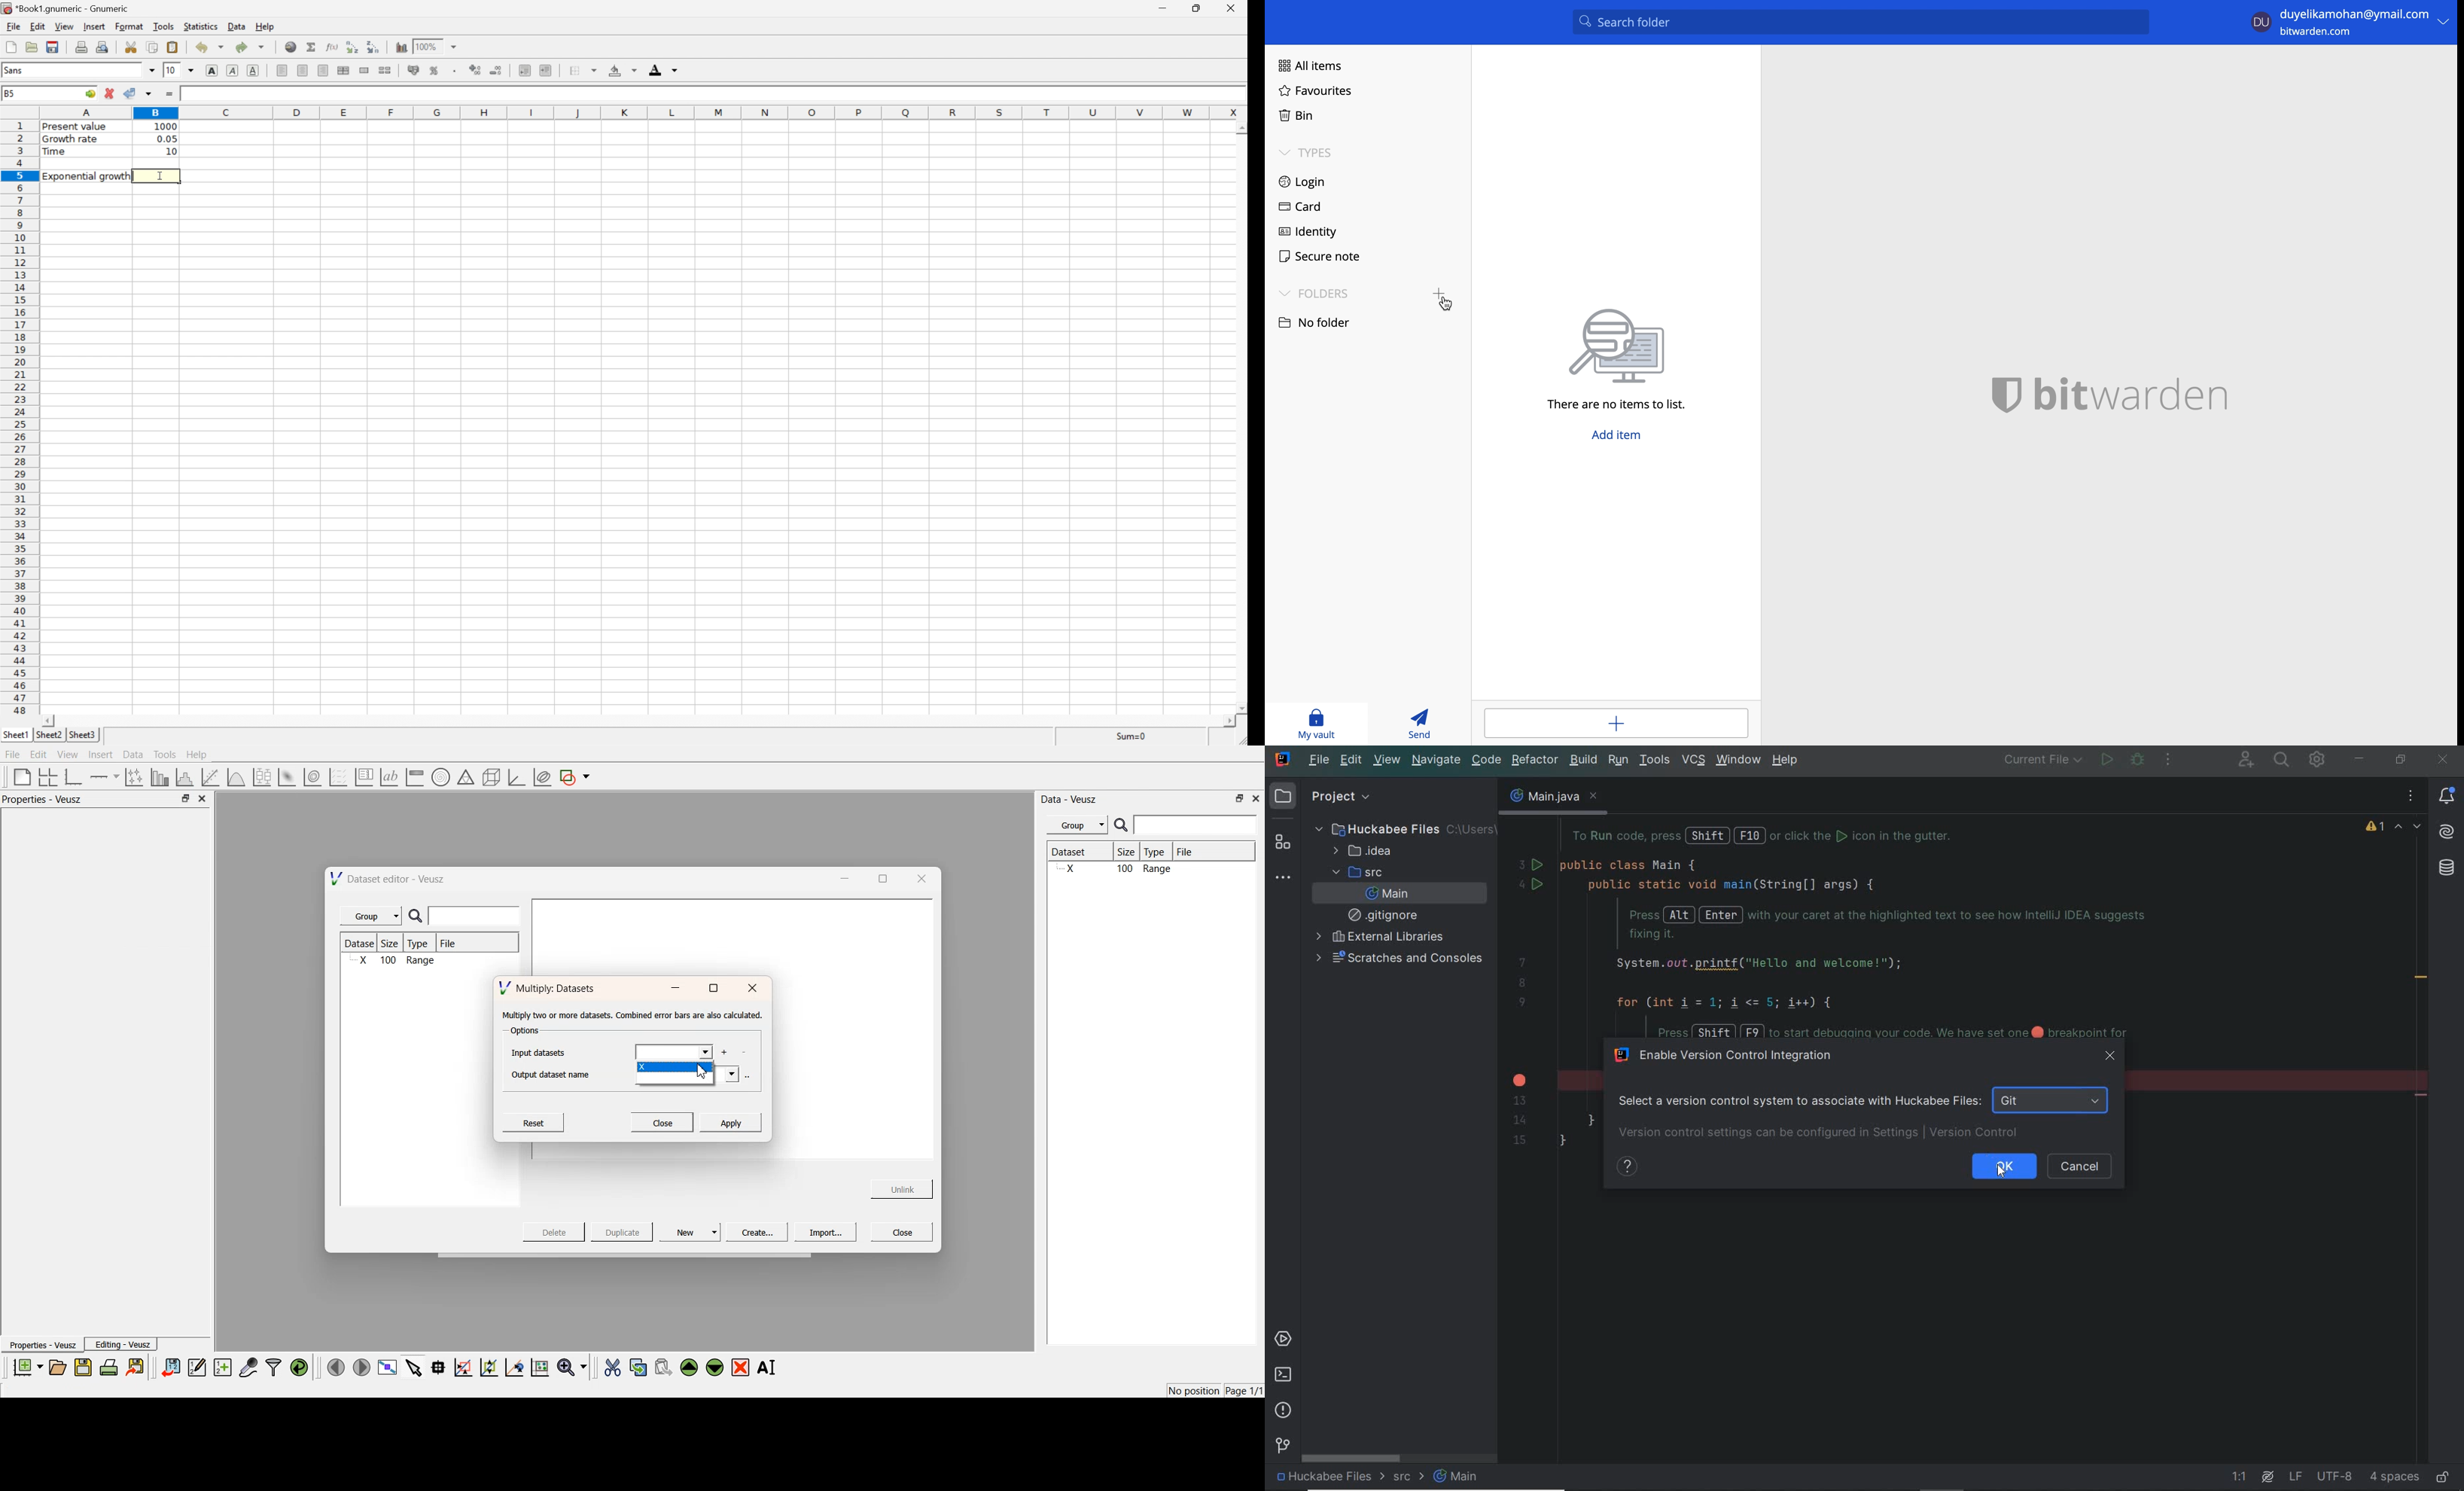 The height and width of the screenshot is (1512, 2464). What do you see at coordinates (1861, 21) in the screenshot?
I see `search folder` at bounding box center [1861, 21].